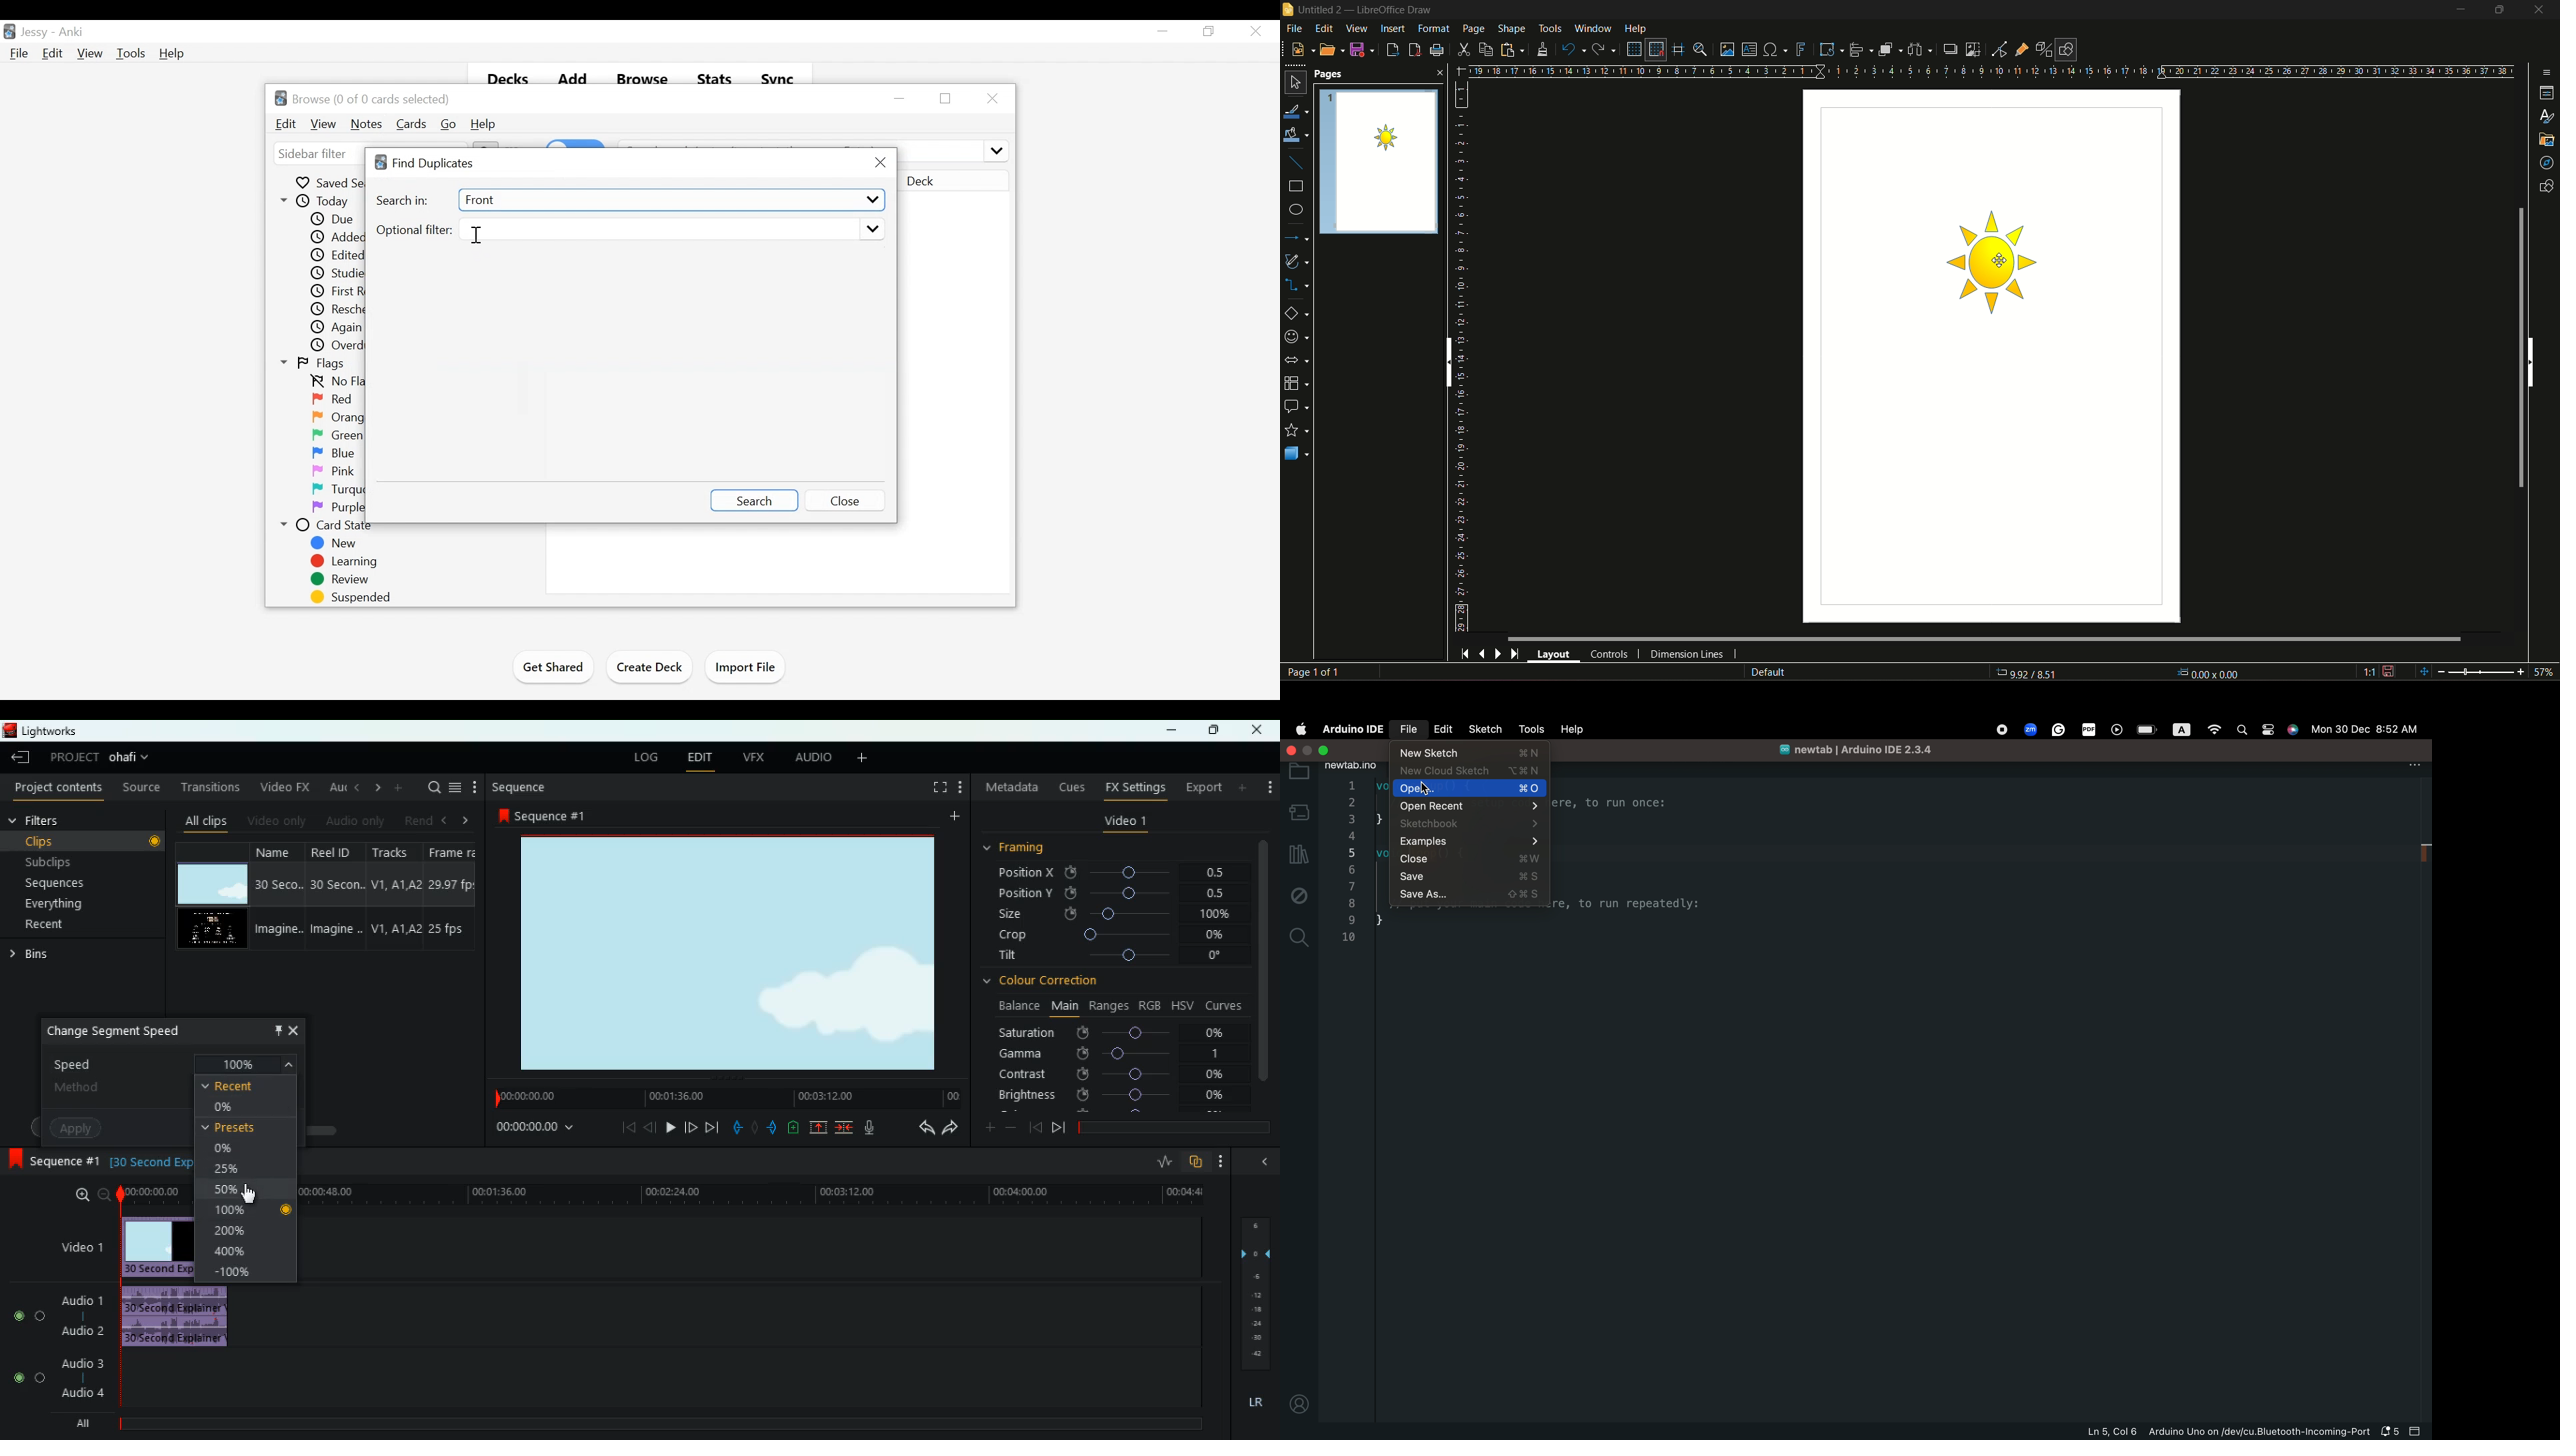 Image resolution: width=2576 pixels, height=1456 pixels. Describe the element at coordinates (2547, 161) in the screenshot. I see `navigator` at that location.